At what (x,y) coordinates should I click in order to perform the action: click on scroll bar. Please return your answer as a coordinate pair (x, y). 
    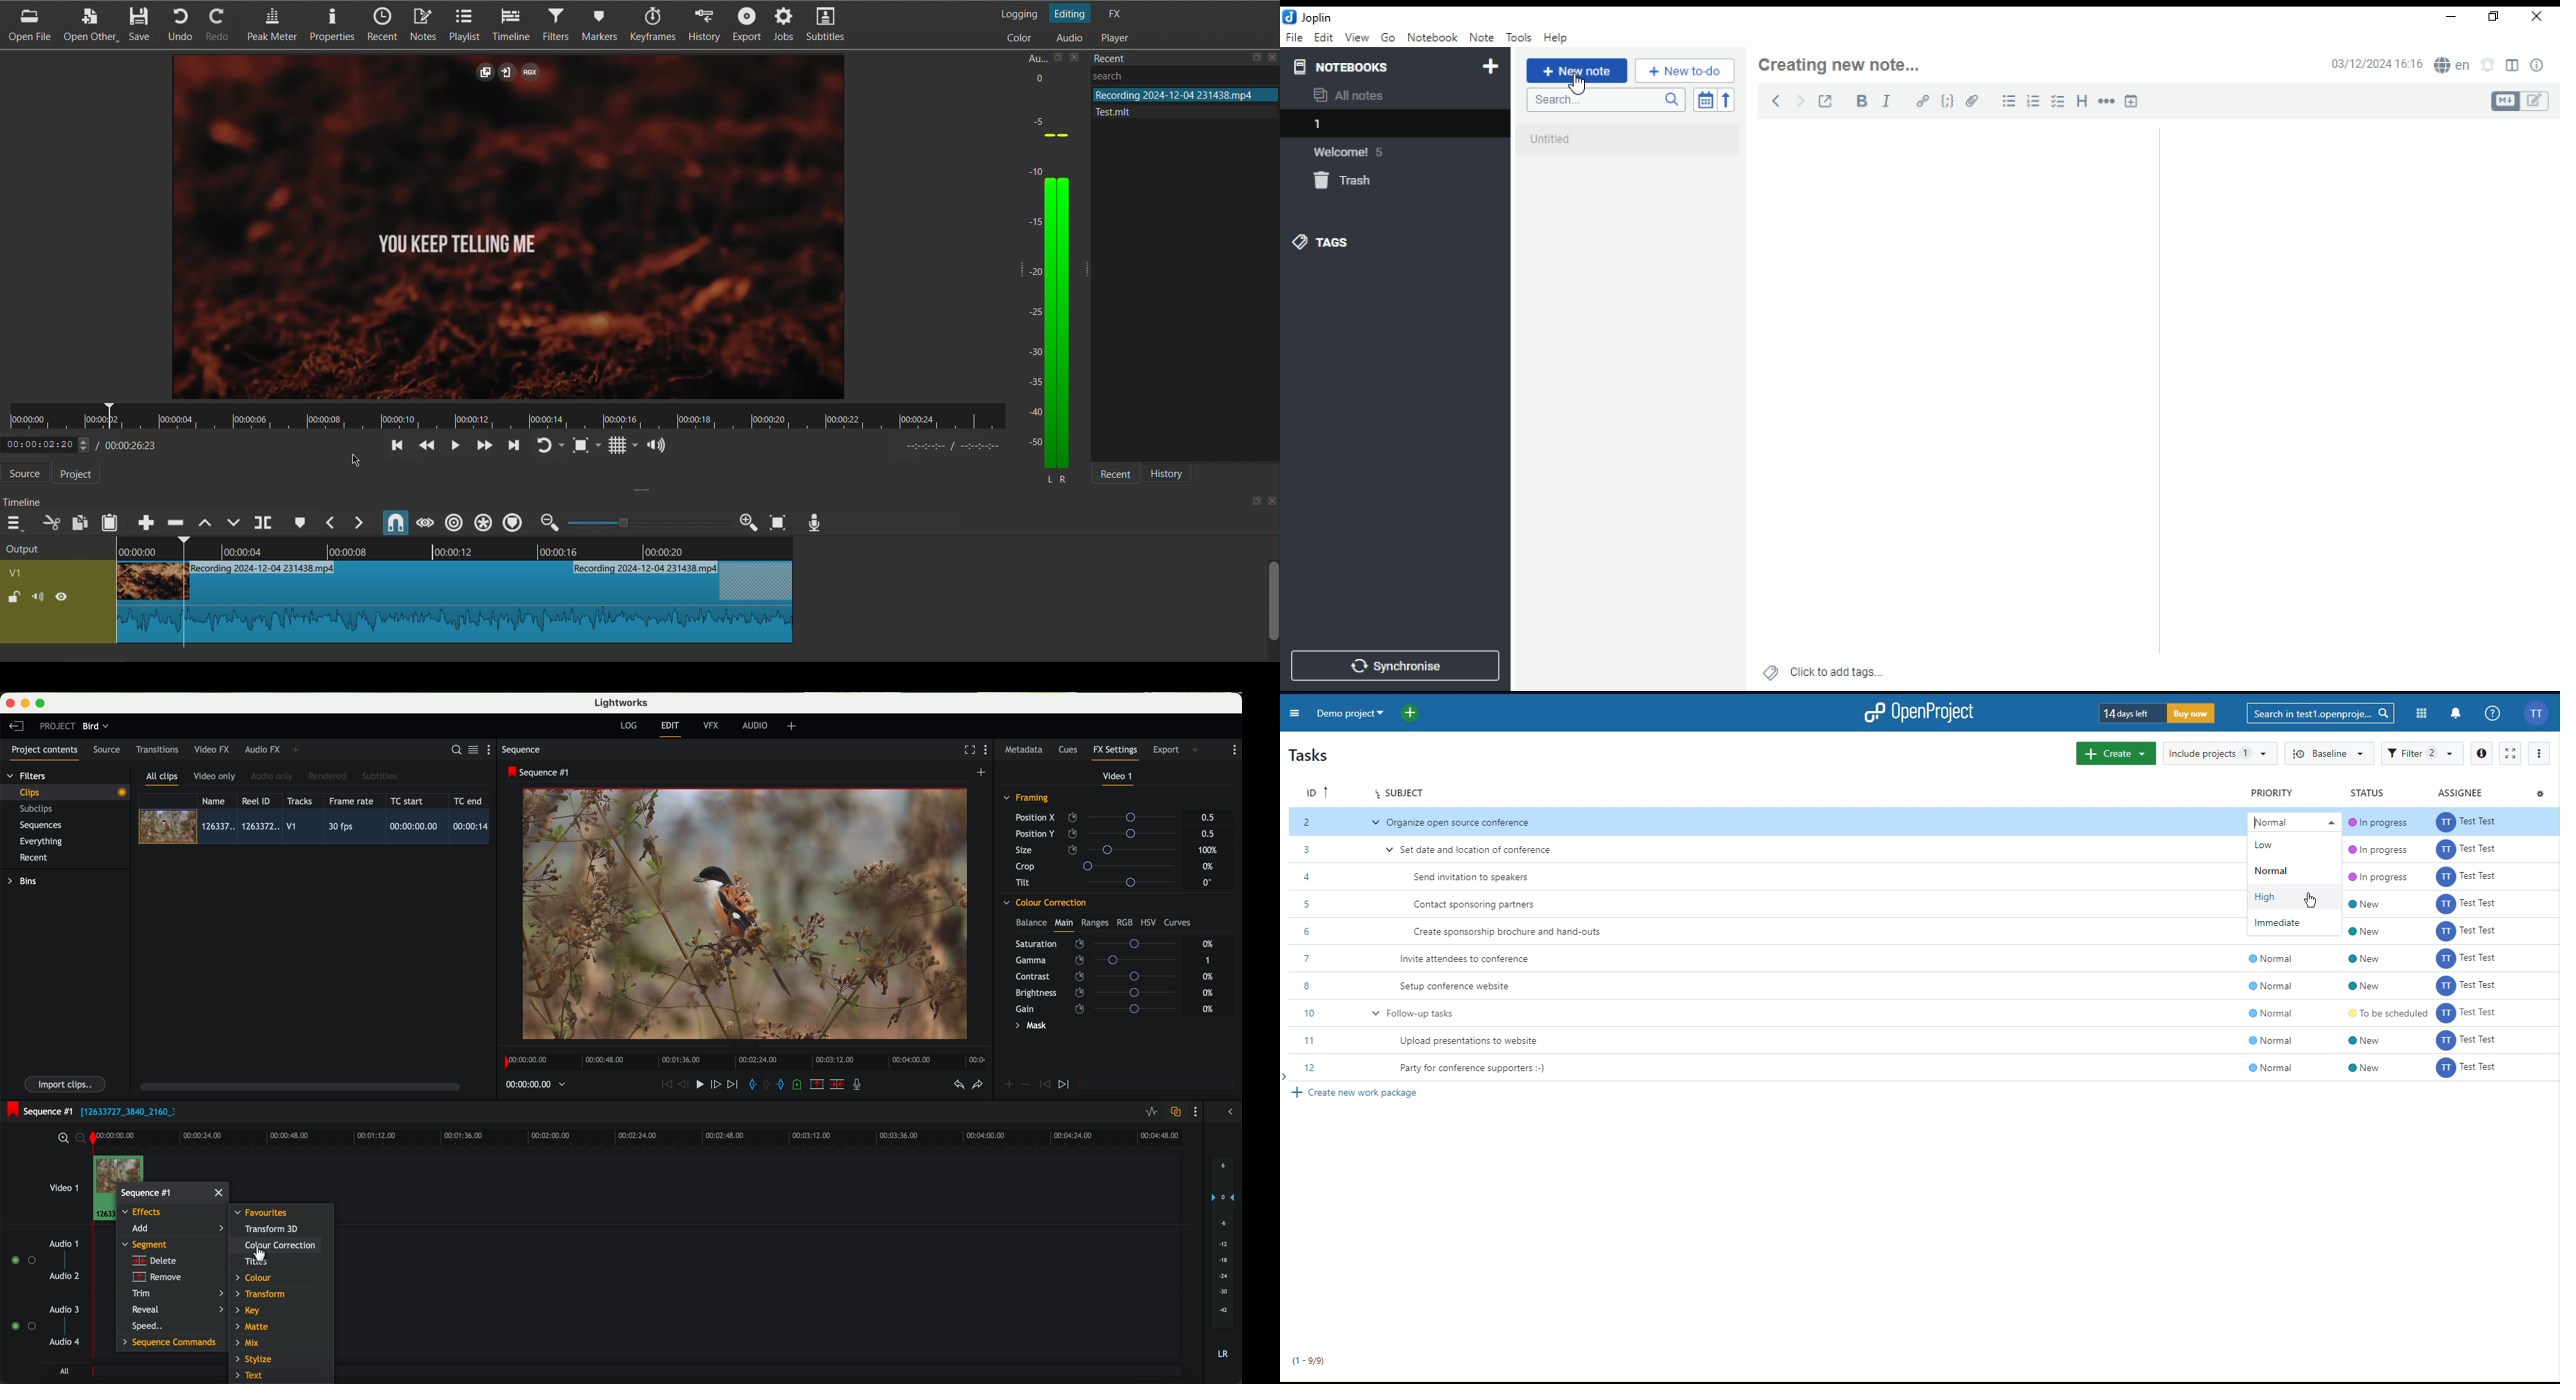
    Looking at the image, I should click on (1272, 599).